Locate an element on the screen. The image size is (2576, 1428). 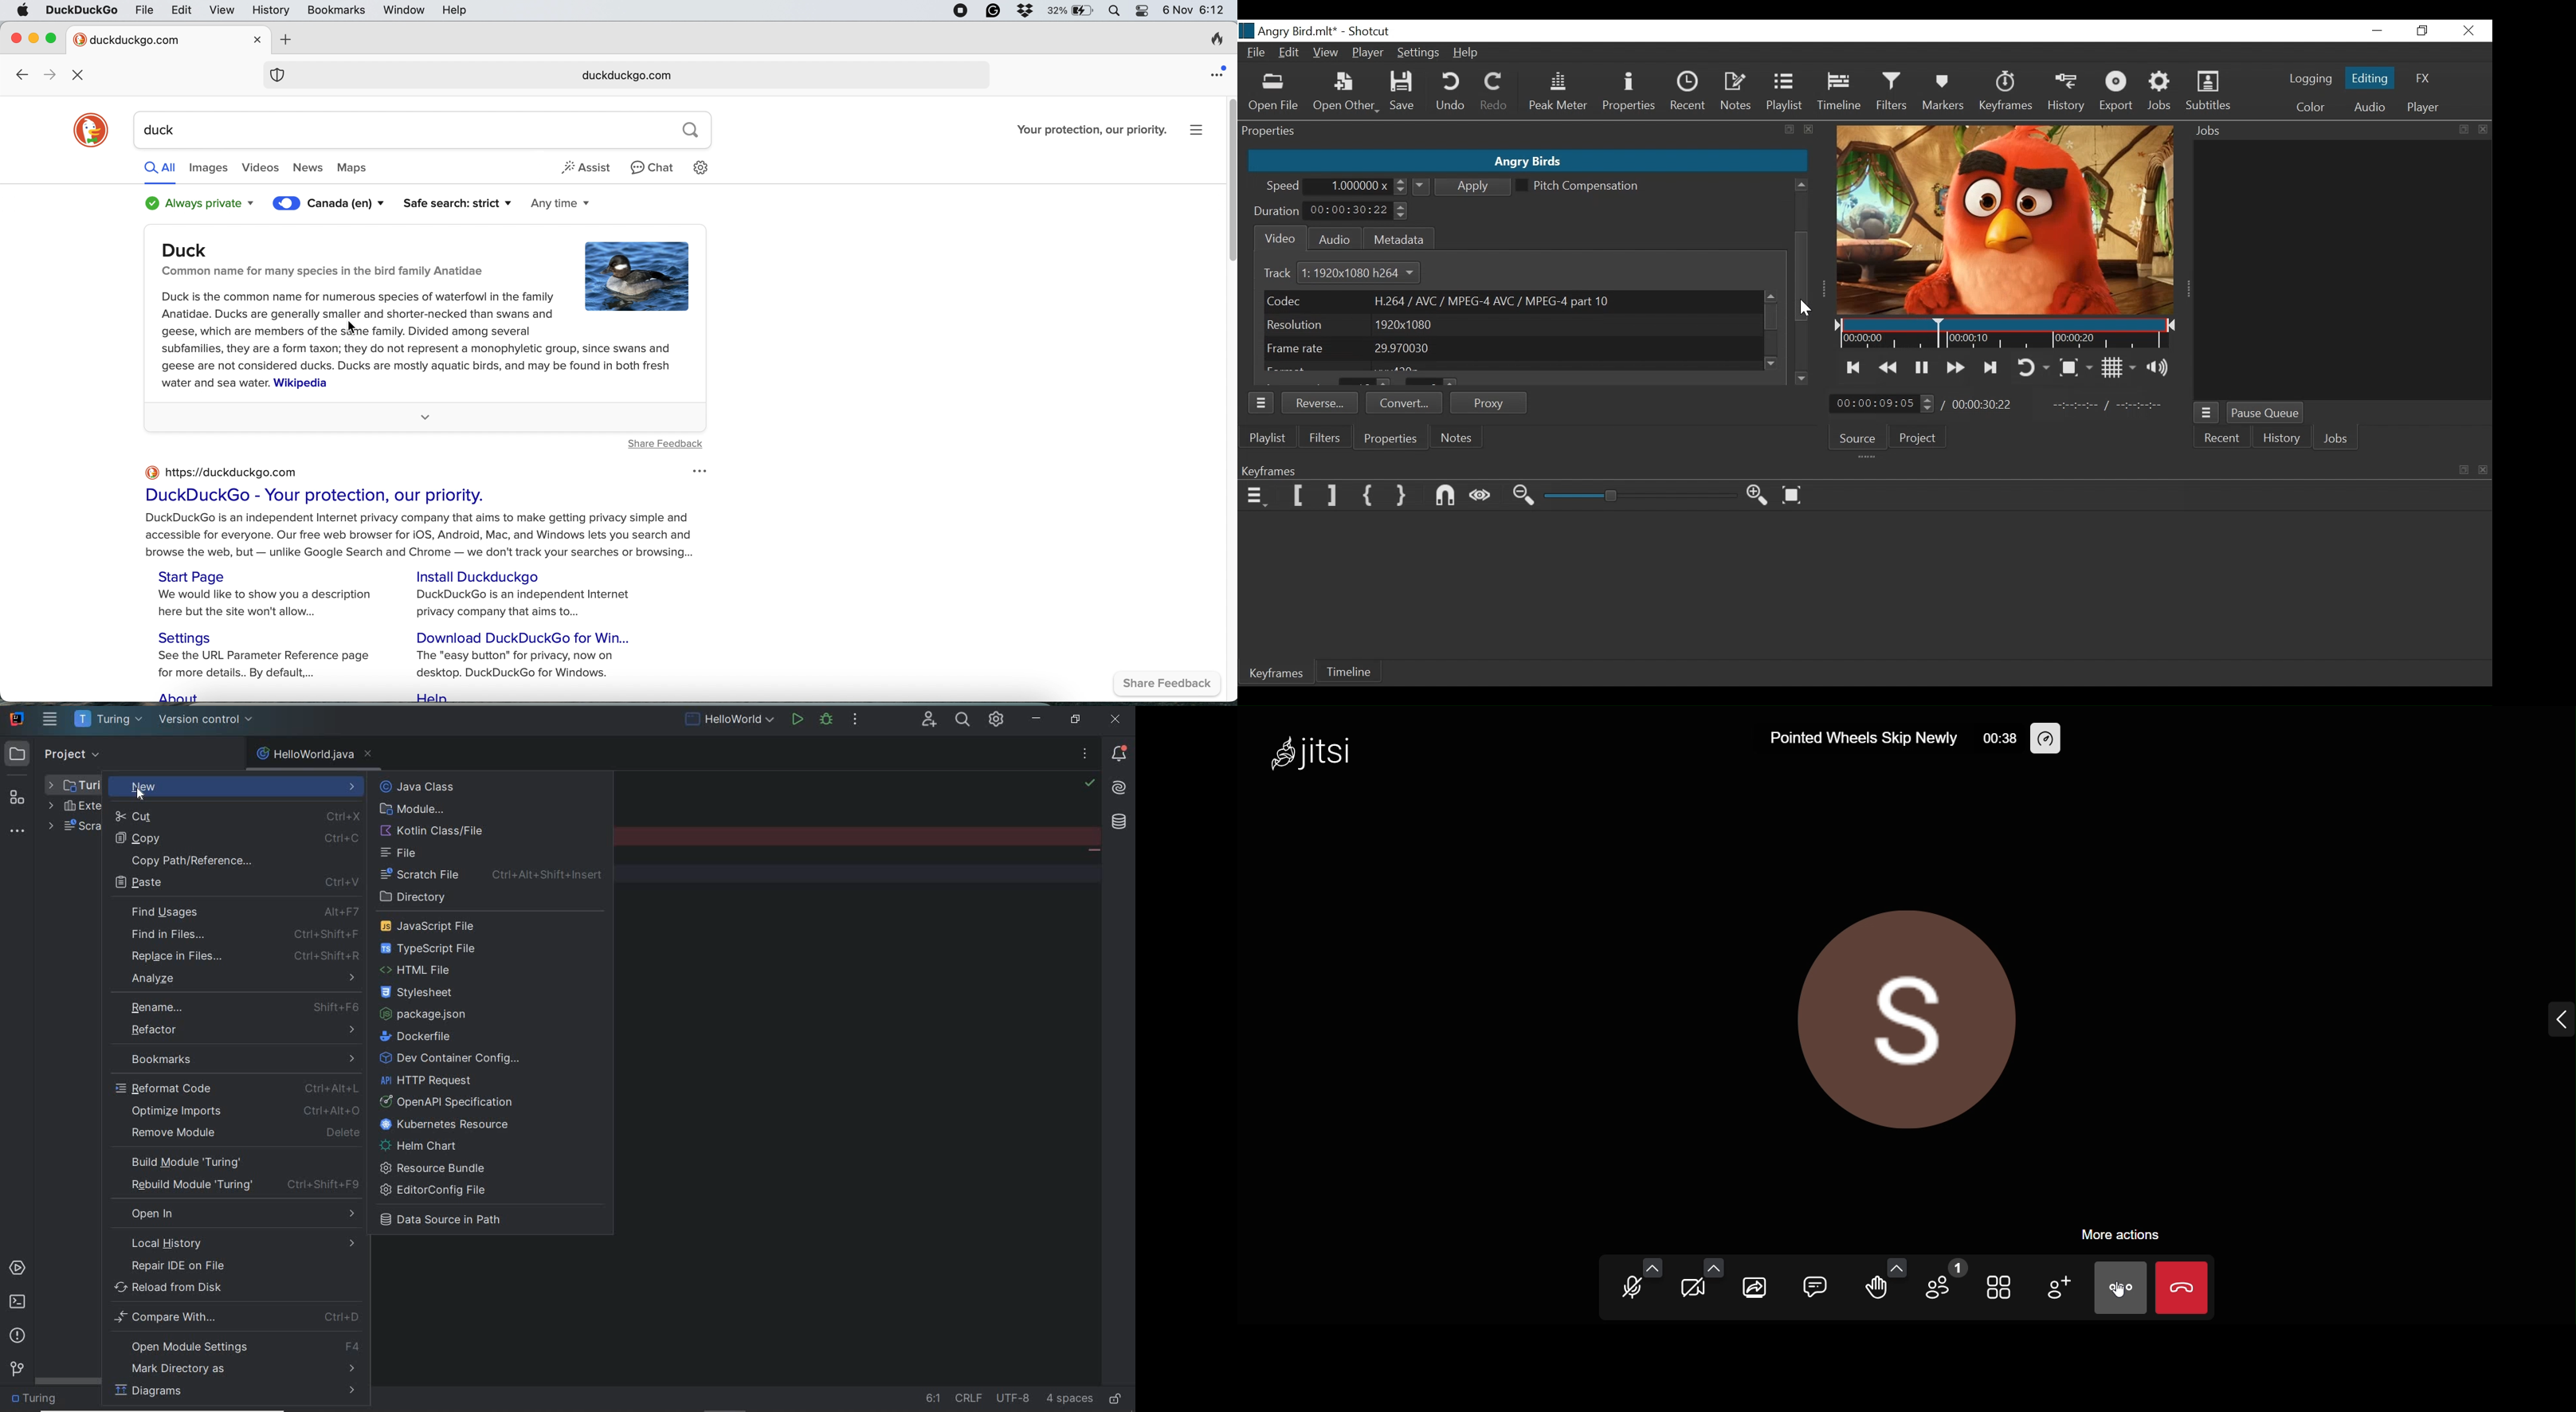
duck image is located at coordinates (639, 278).